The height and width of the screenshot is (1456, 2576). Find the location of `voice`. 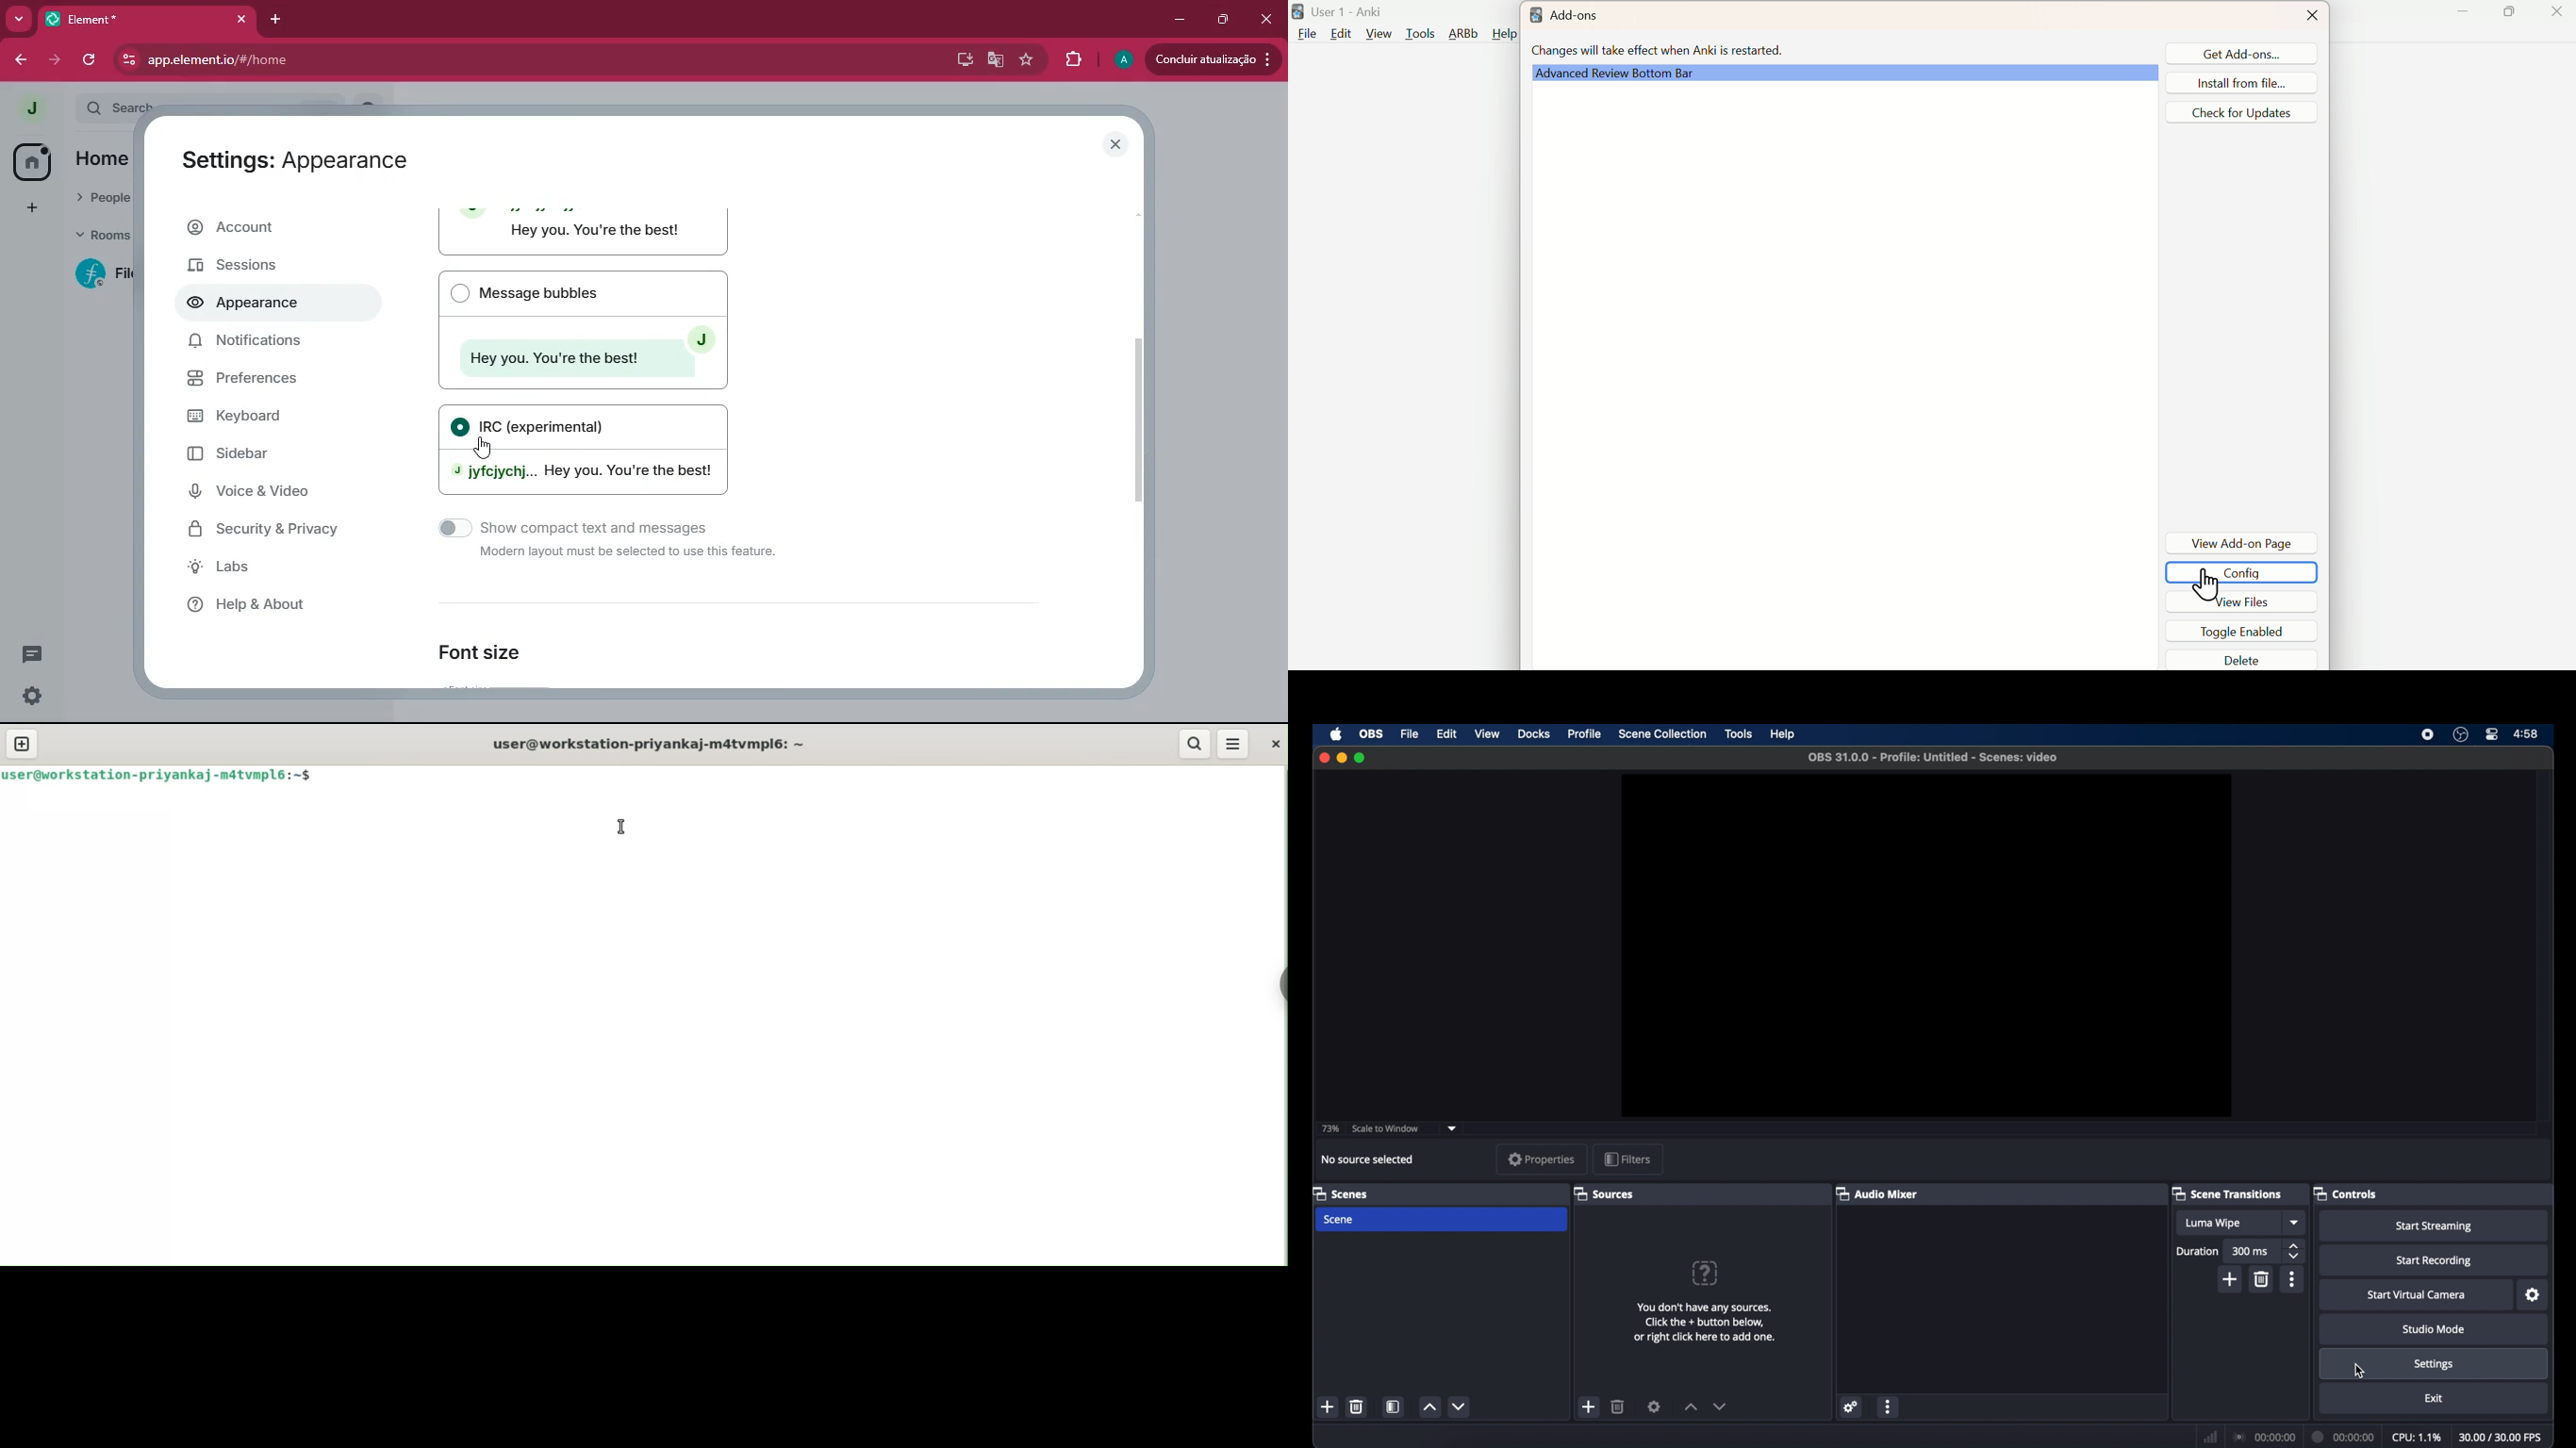

voice is located at coordinates (272, 492).